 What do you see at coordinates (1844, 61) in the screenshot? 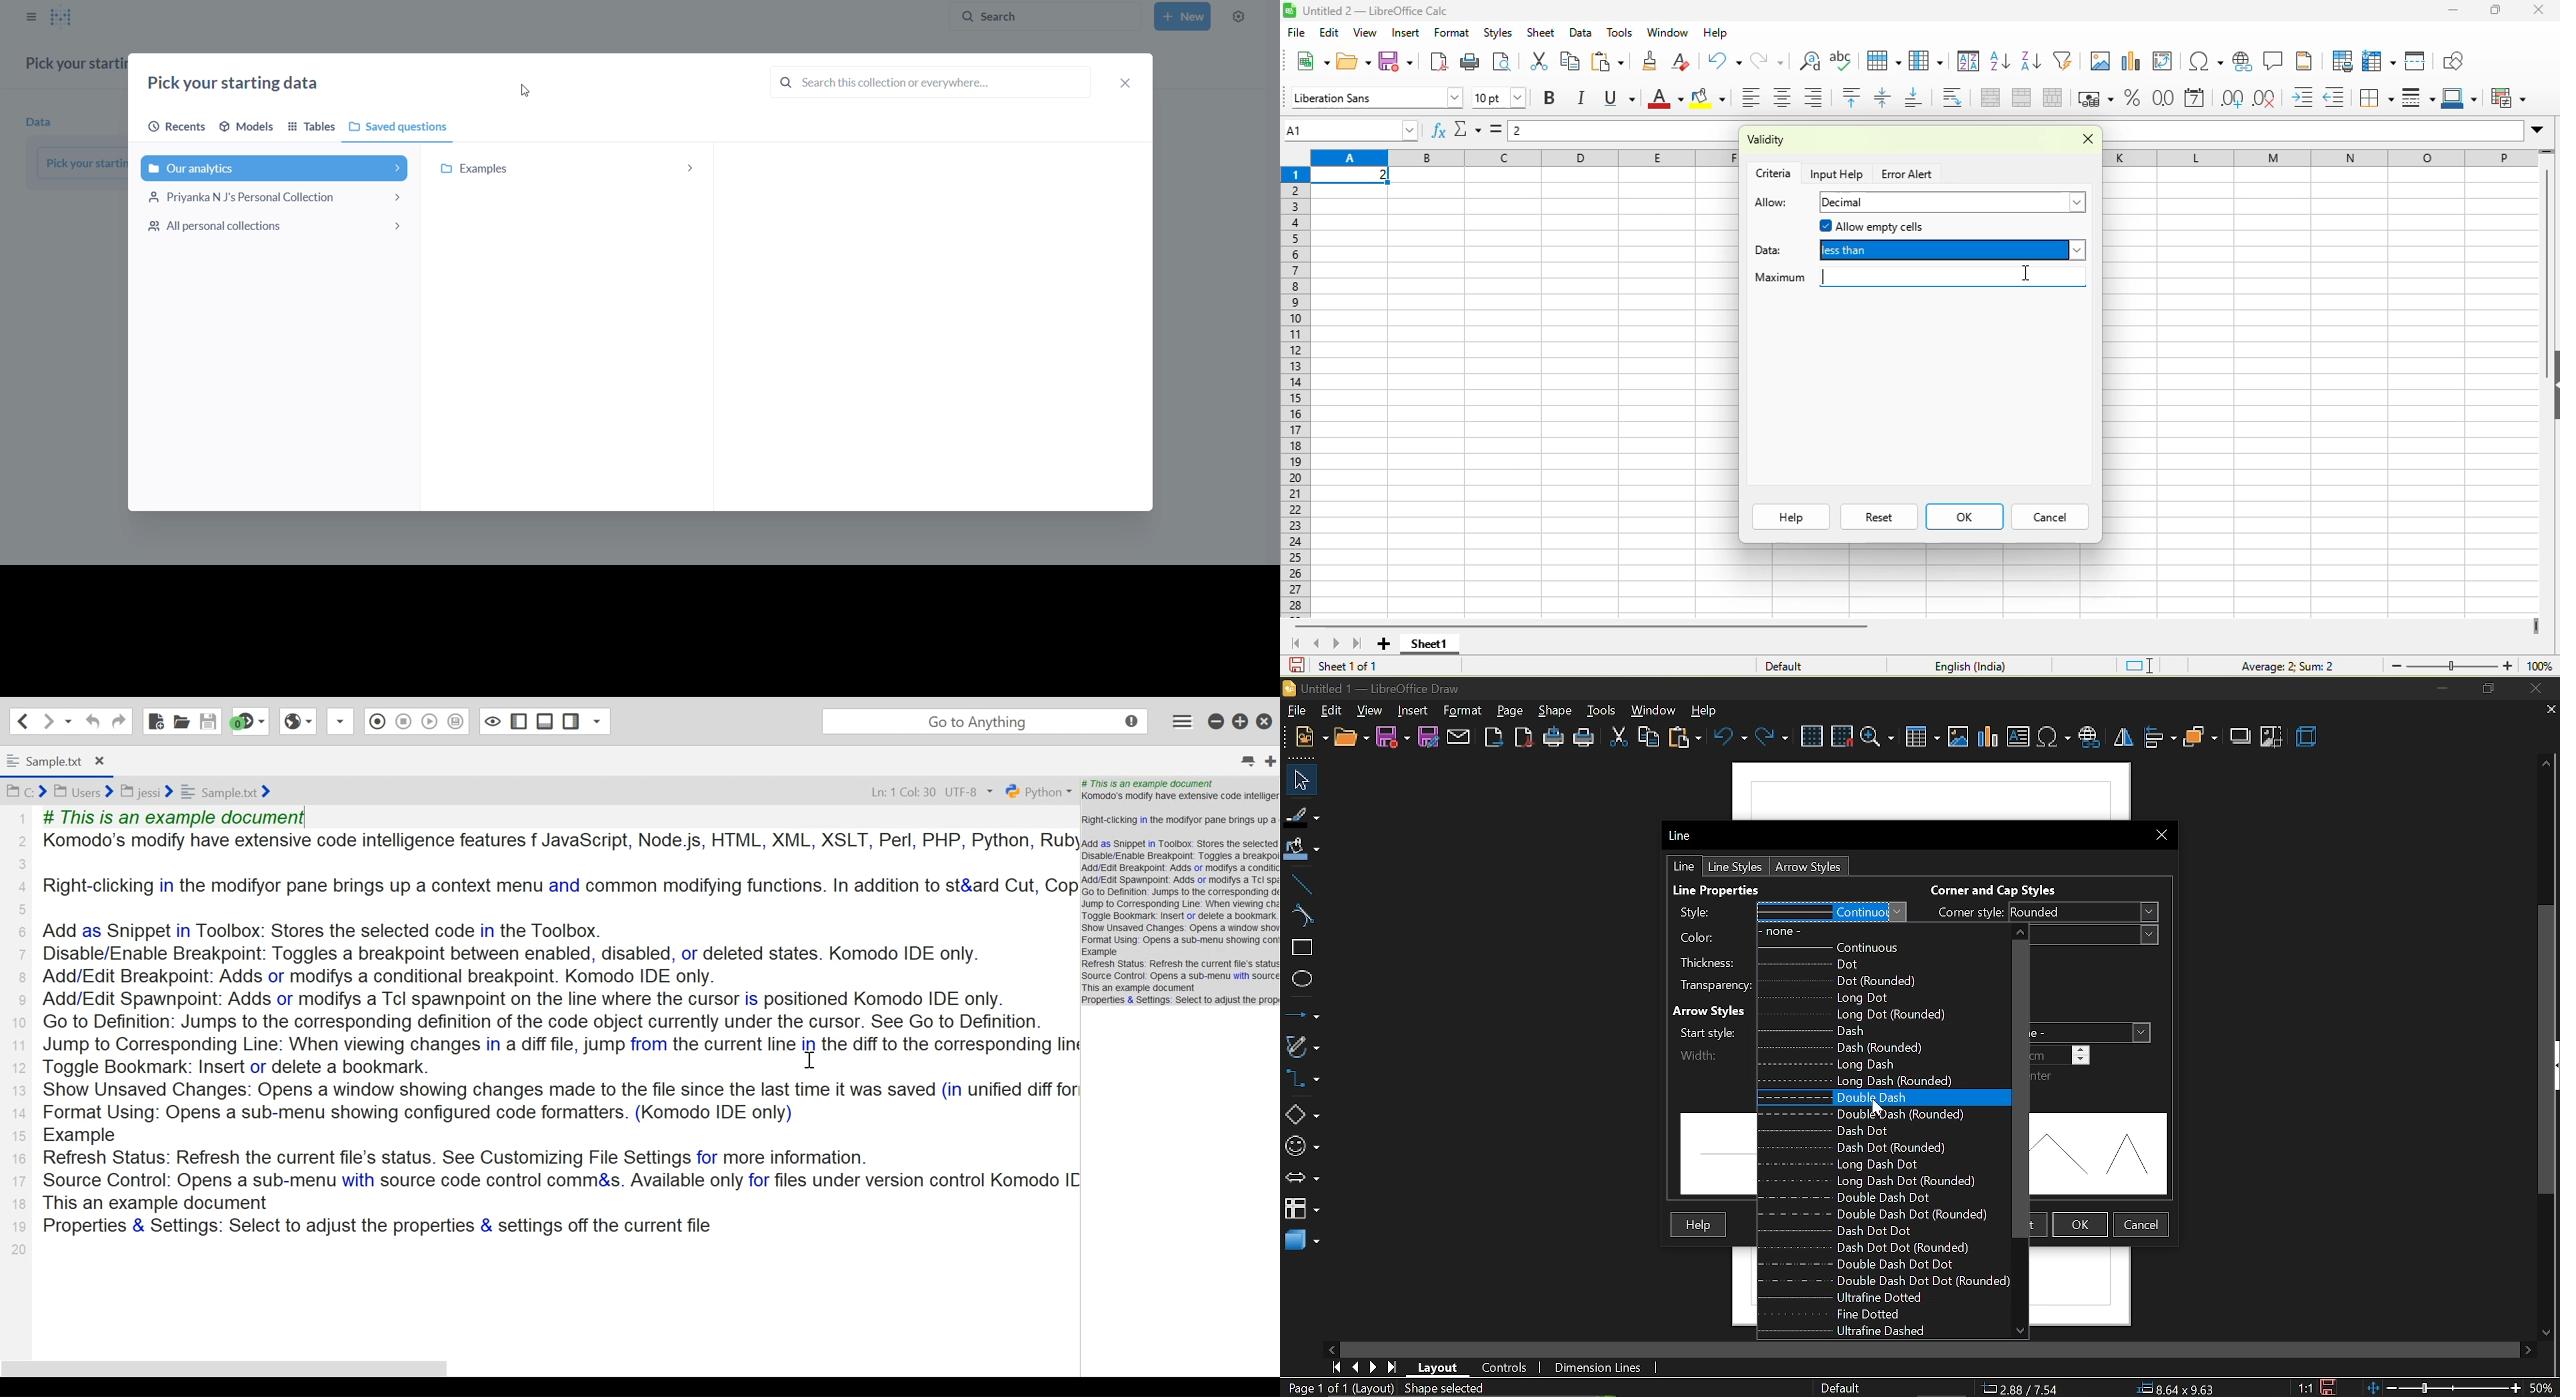
I see `spelling` at bounding box center [1844, 61].